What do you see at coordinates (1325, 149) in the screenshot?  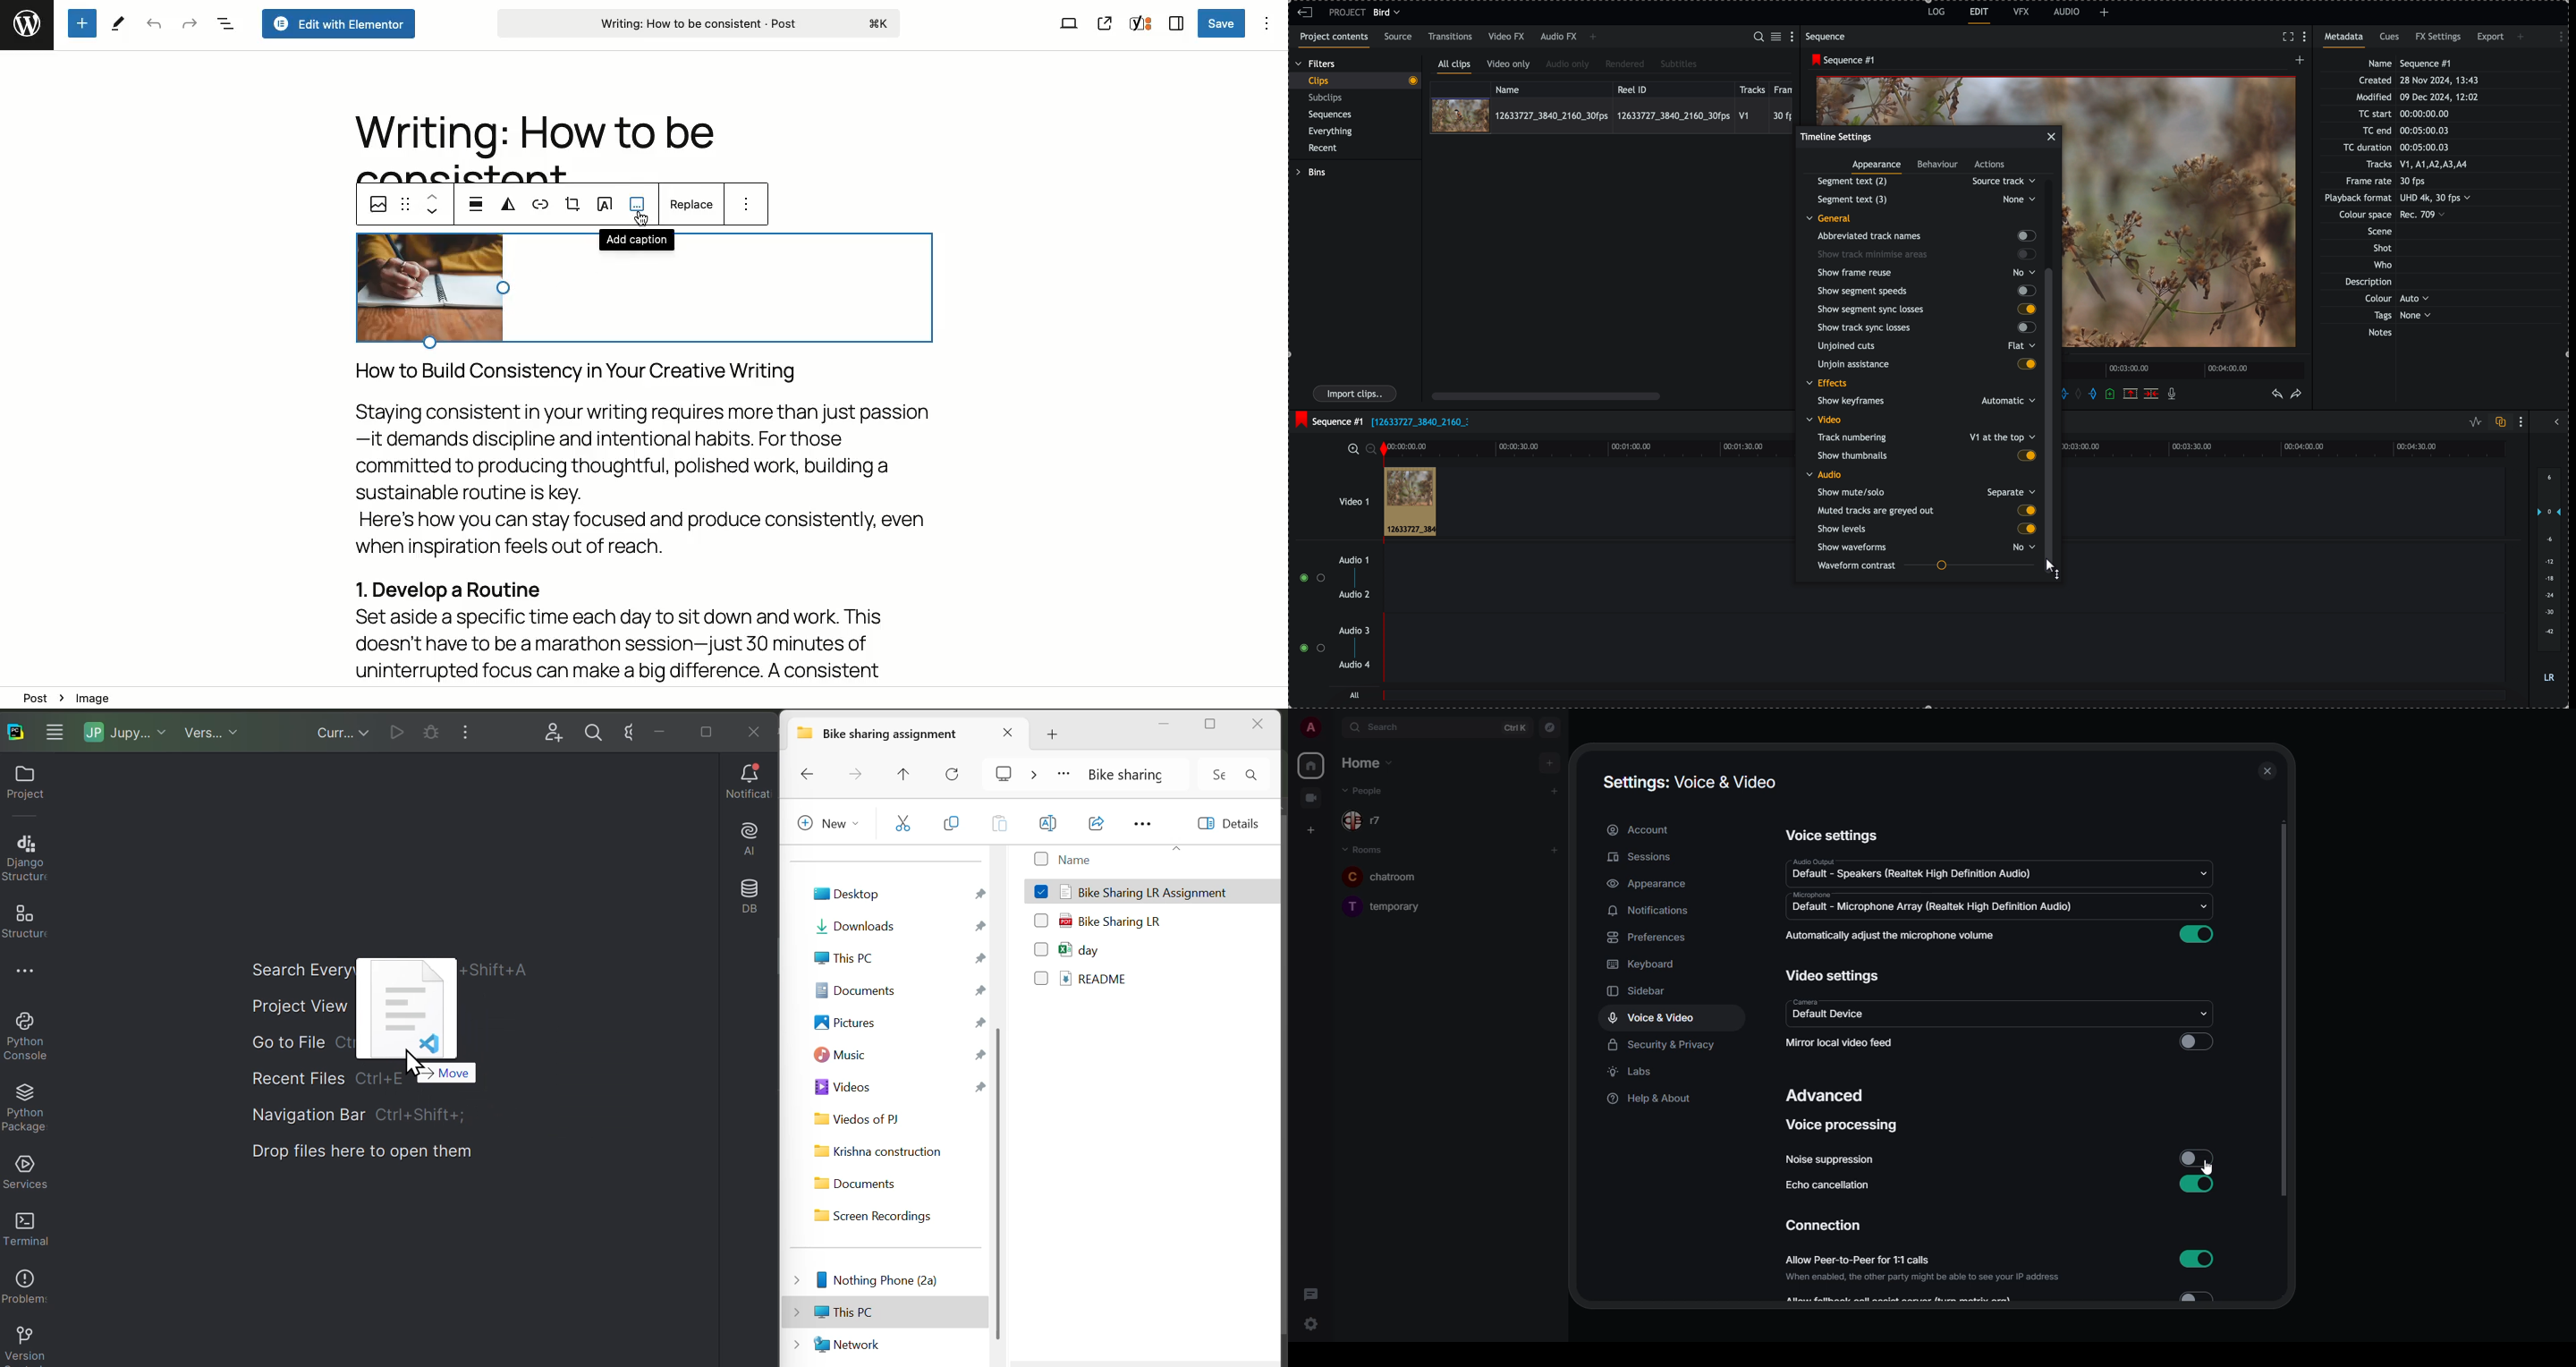 I see `recent` at bounding box center [1325, 149].